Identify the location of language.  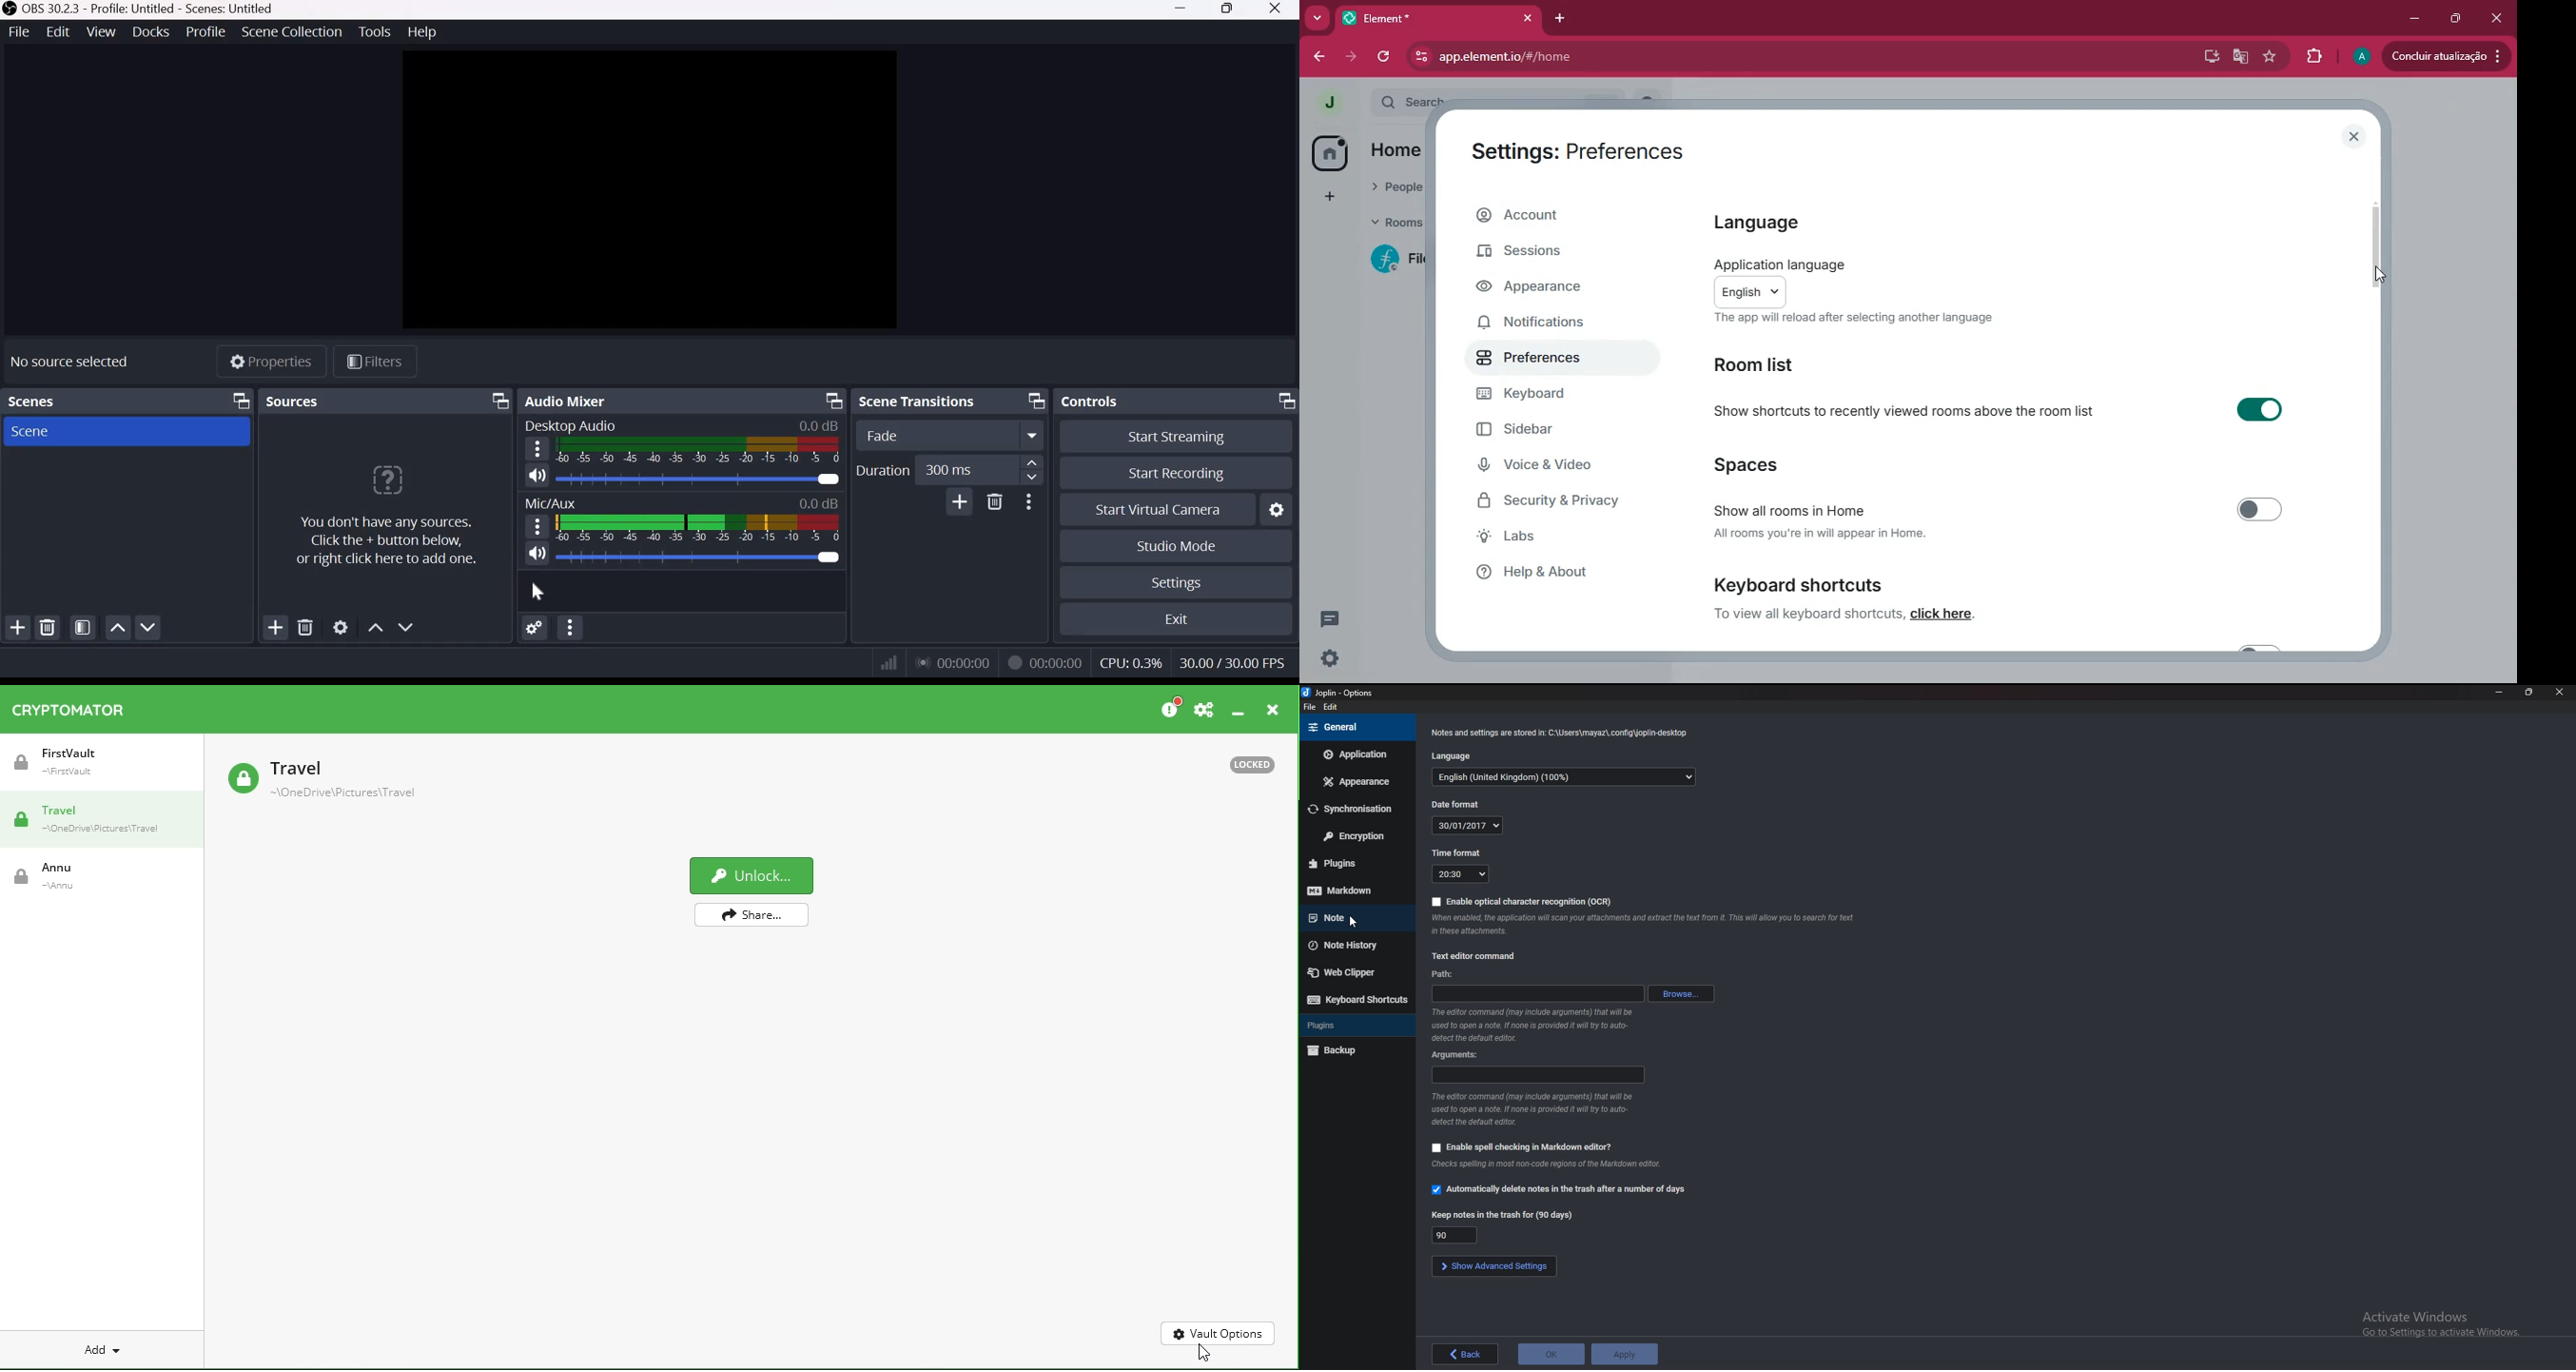
(1792, 223).